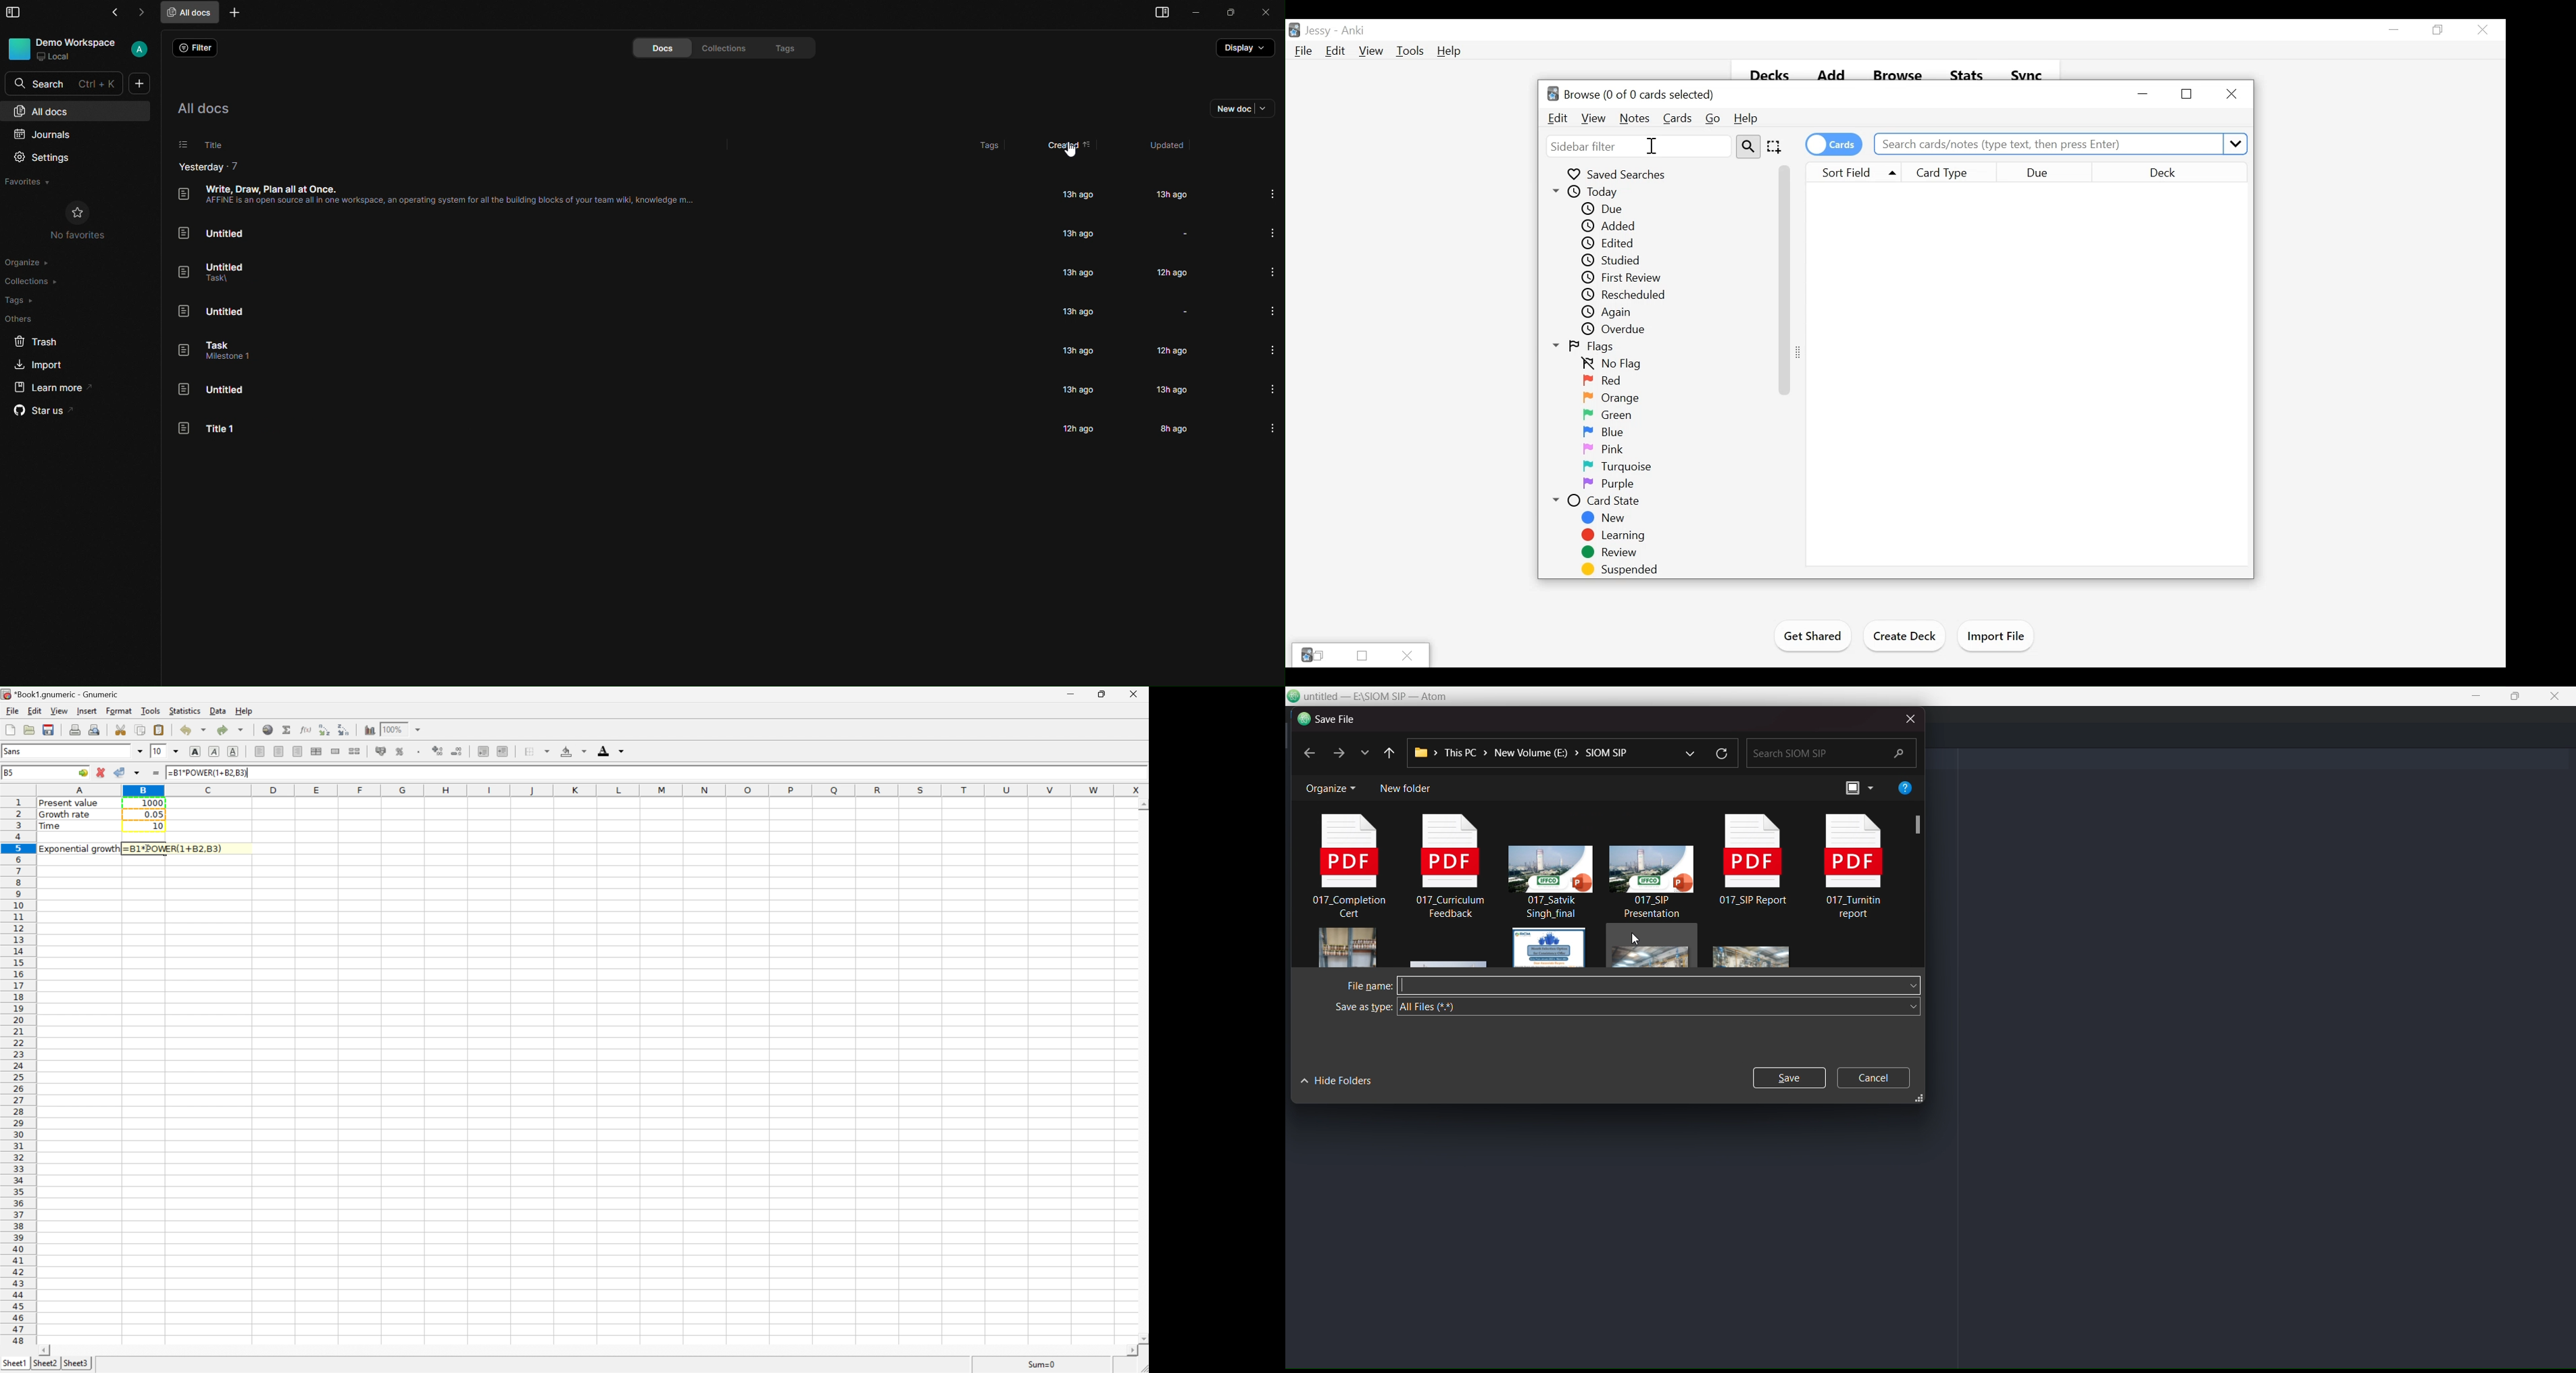 Image resolution: width=2576 pixels, height=1400 pixels. I want to click on *Book1.gnumeric - Gnumeric, so click(62, 693).